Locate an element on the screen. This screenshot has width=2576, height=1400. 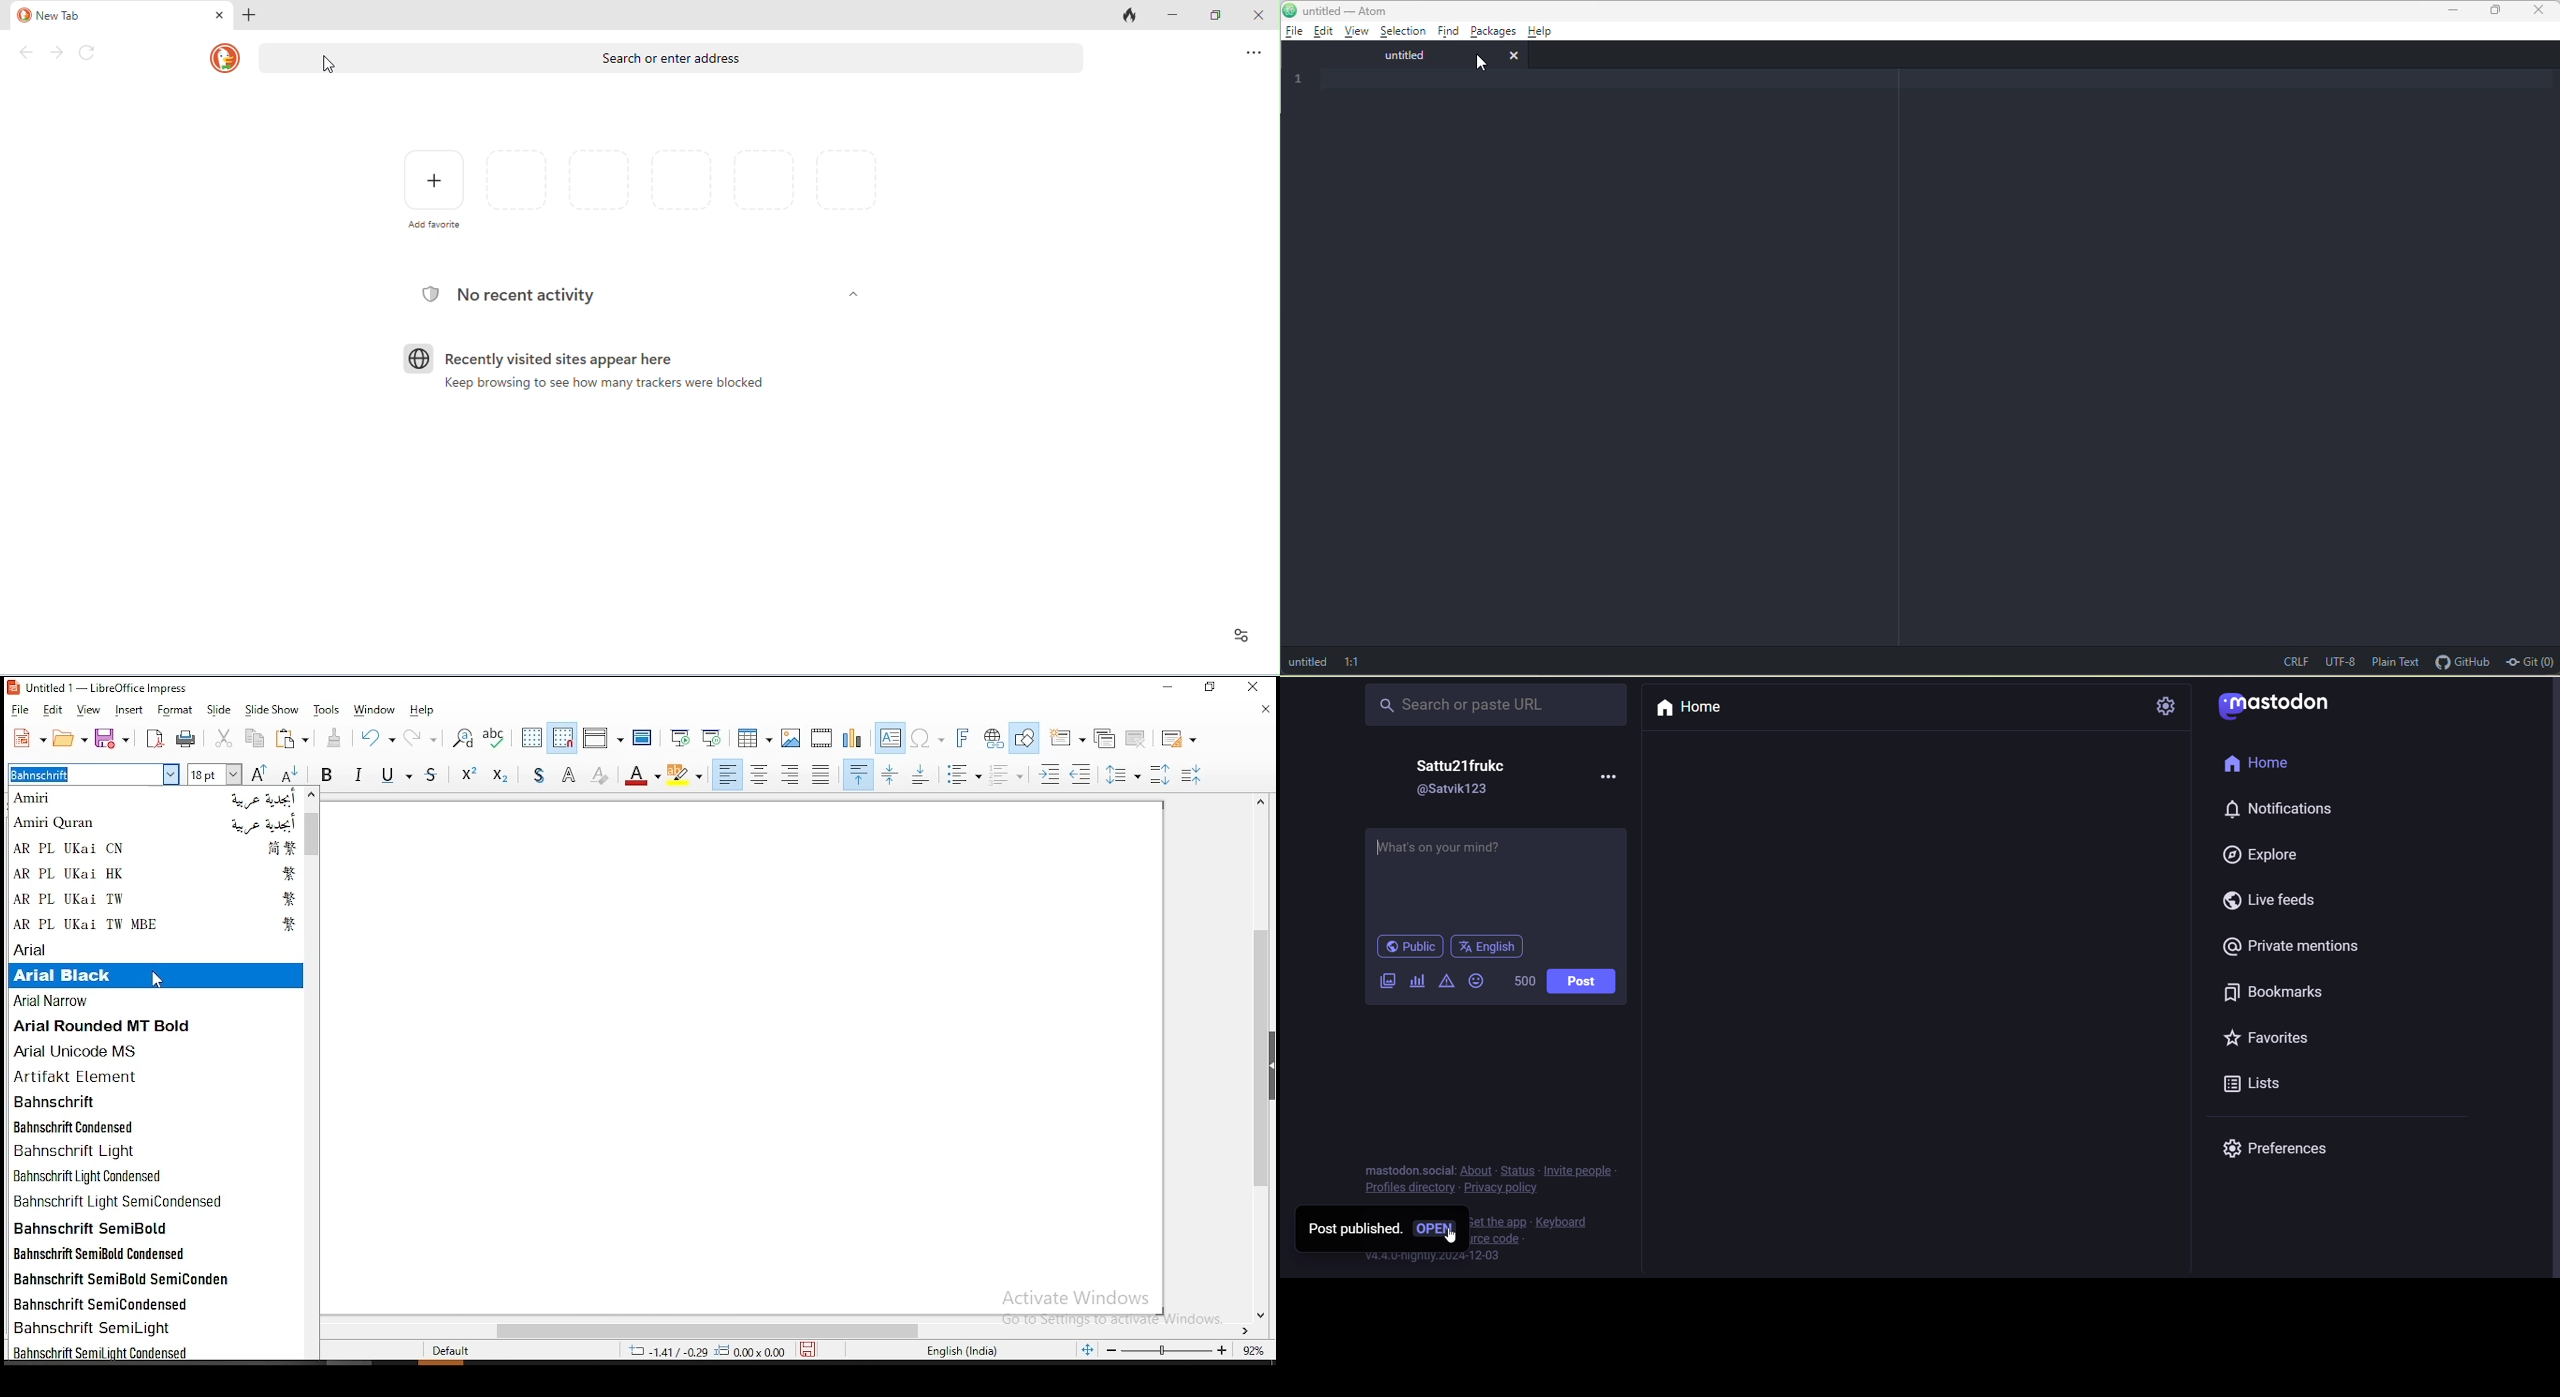
1:1 is located at coordinates (1357, 662).